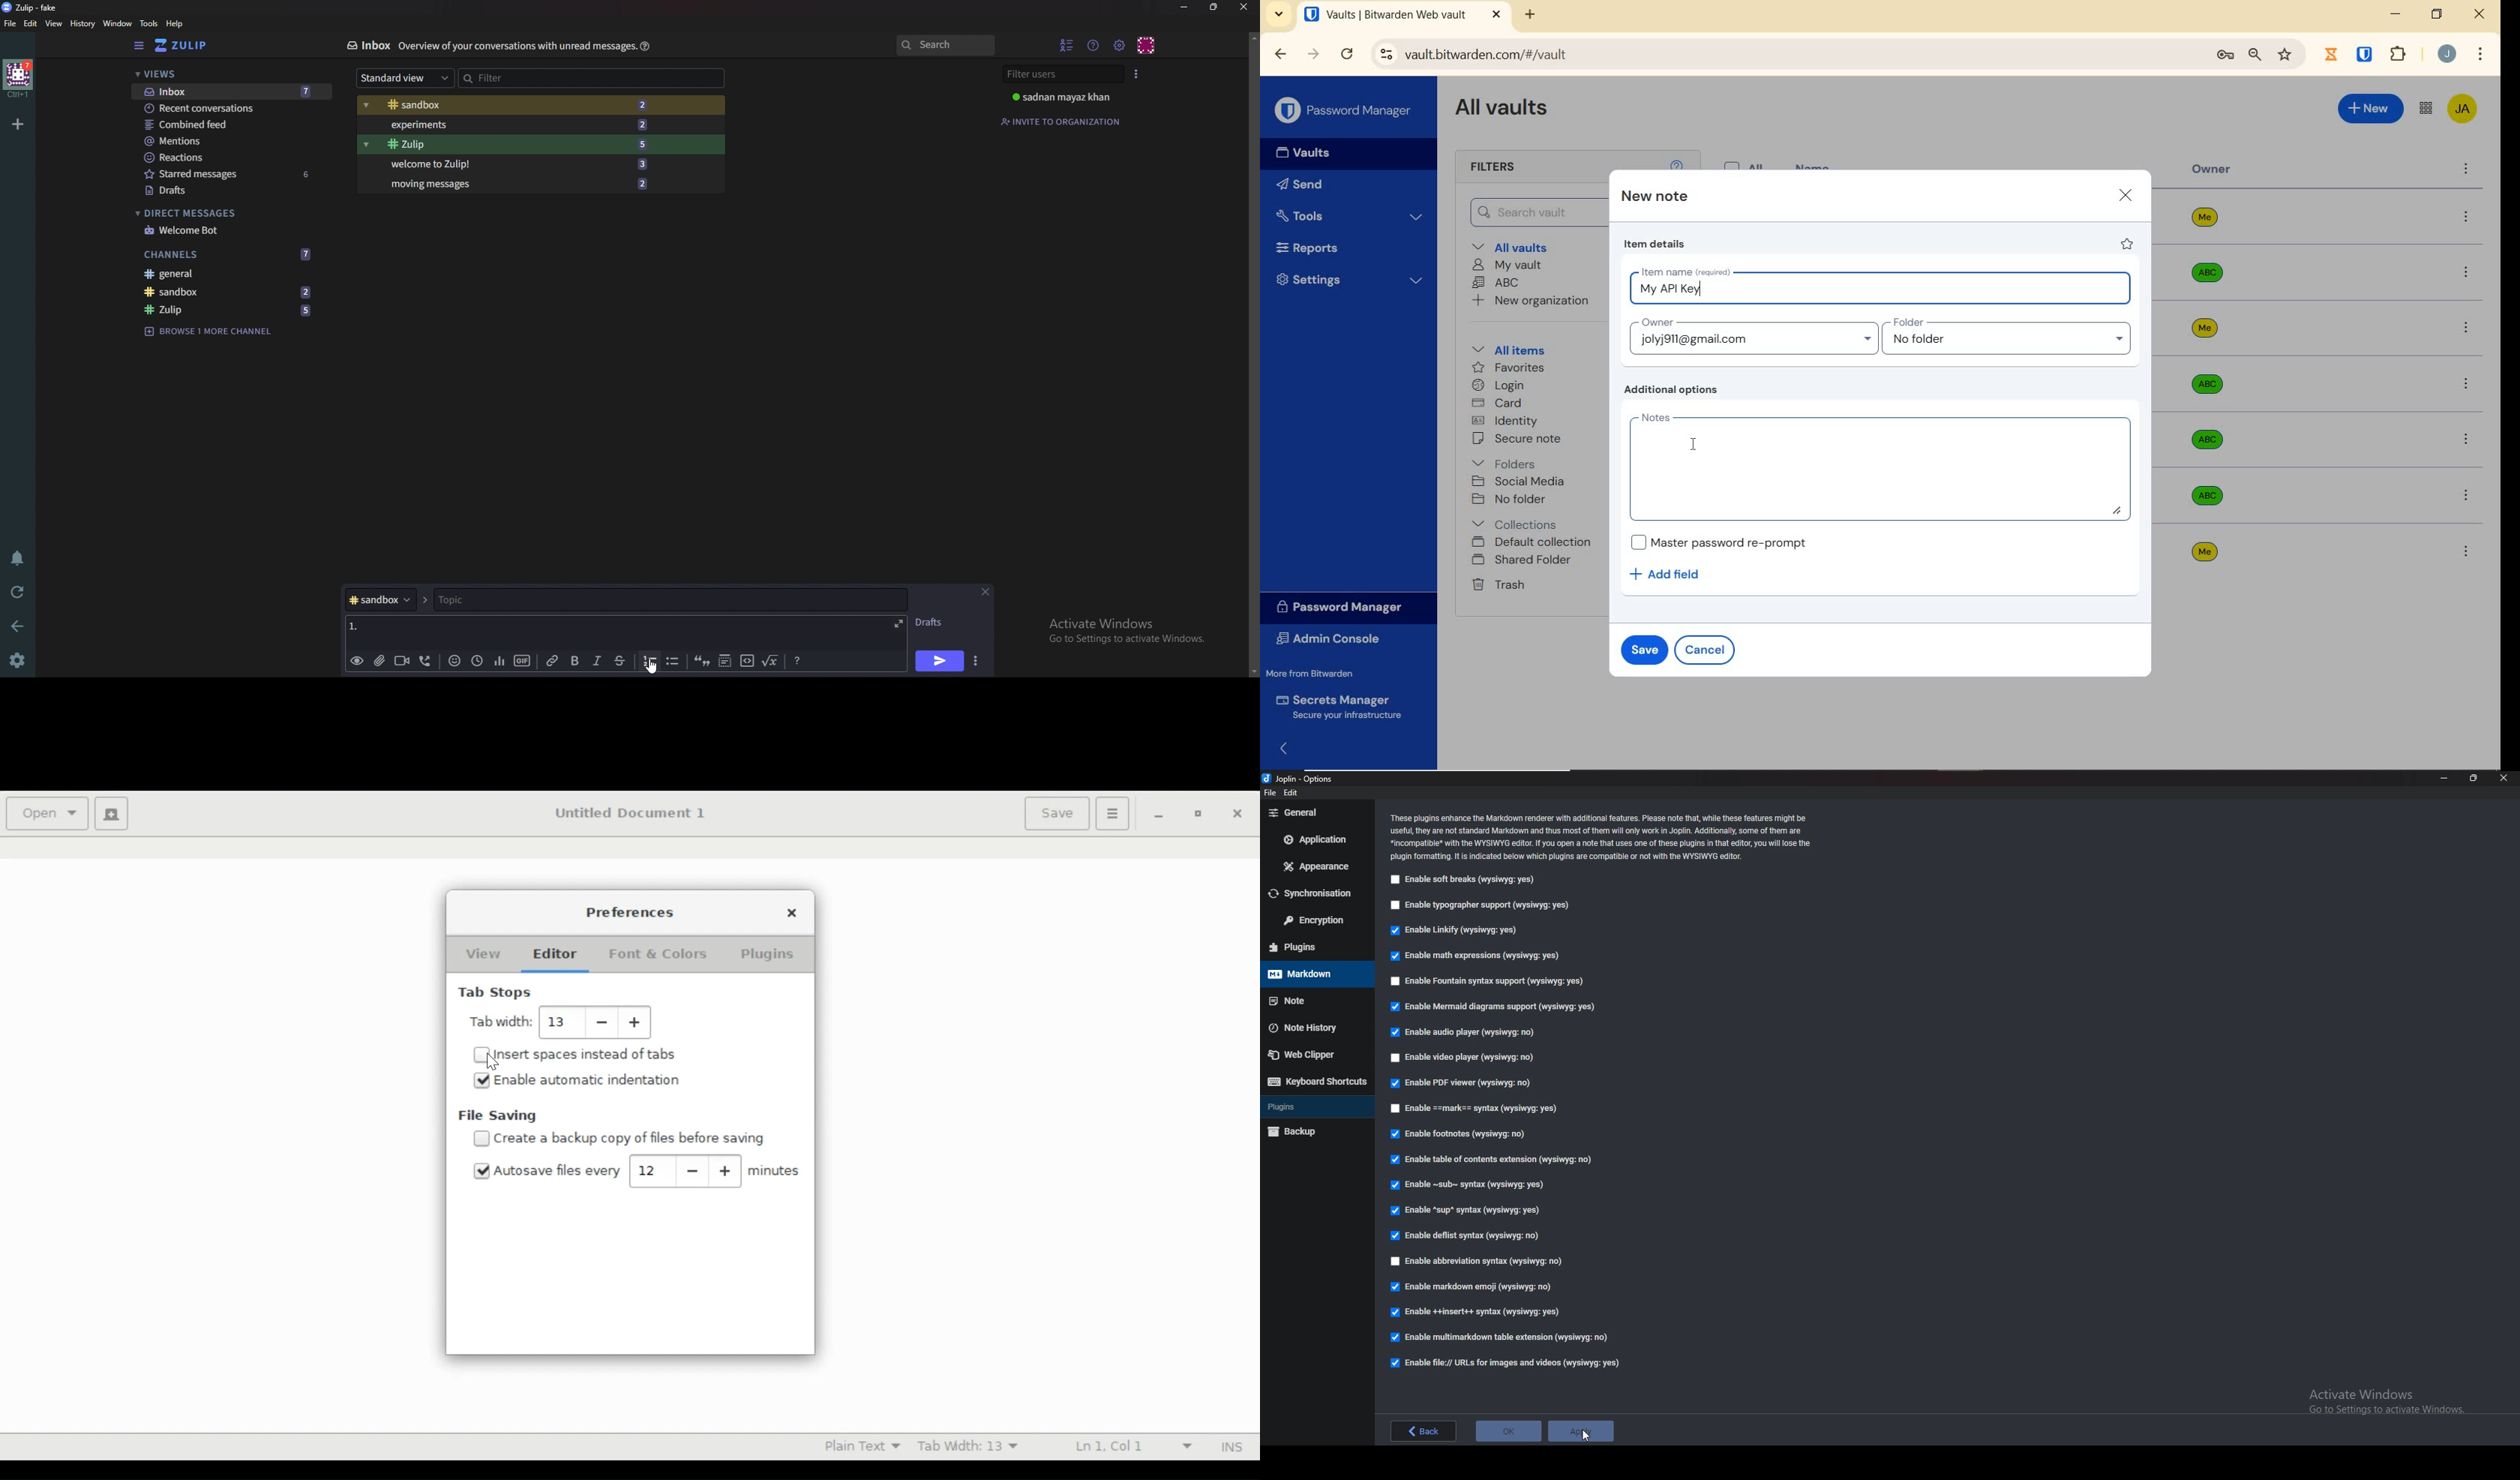 Image resolution: width=2520 pixels, height=1484 pixels. Describe the element at coordinates (2128, 246) in the screenshot. I see `favorite` at that location.